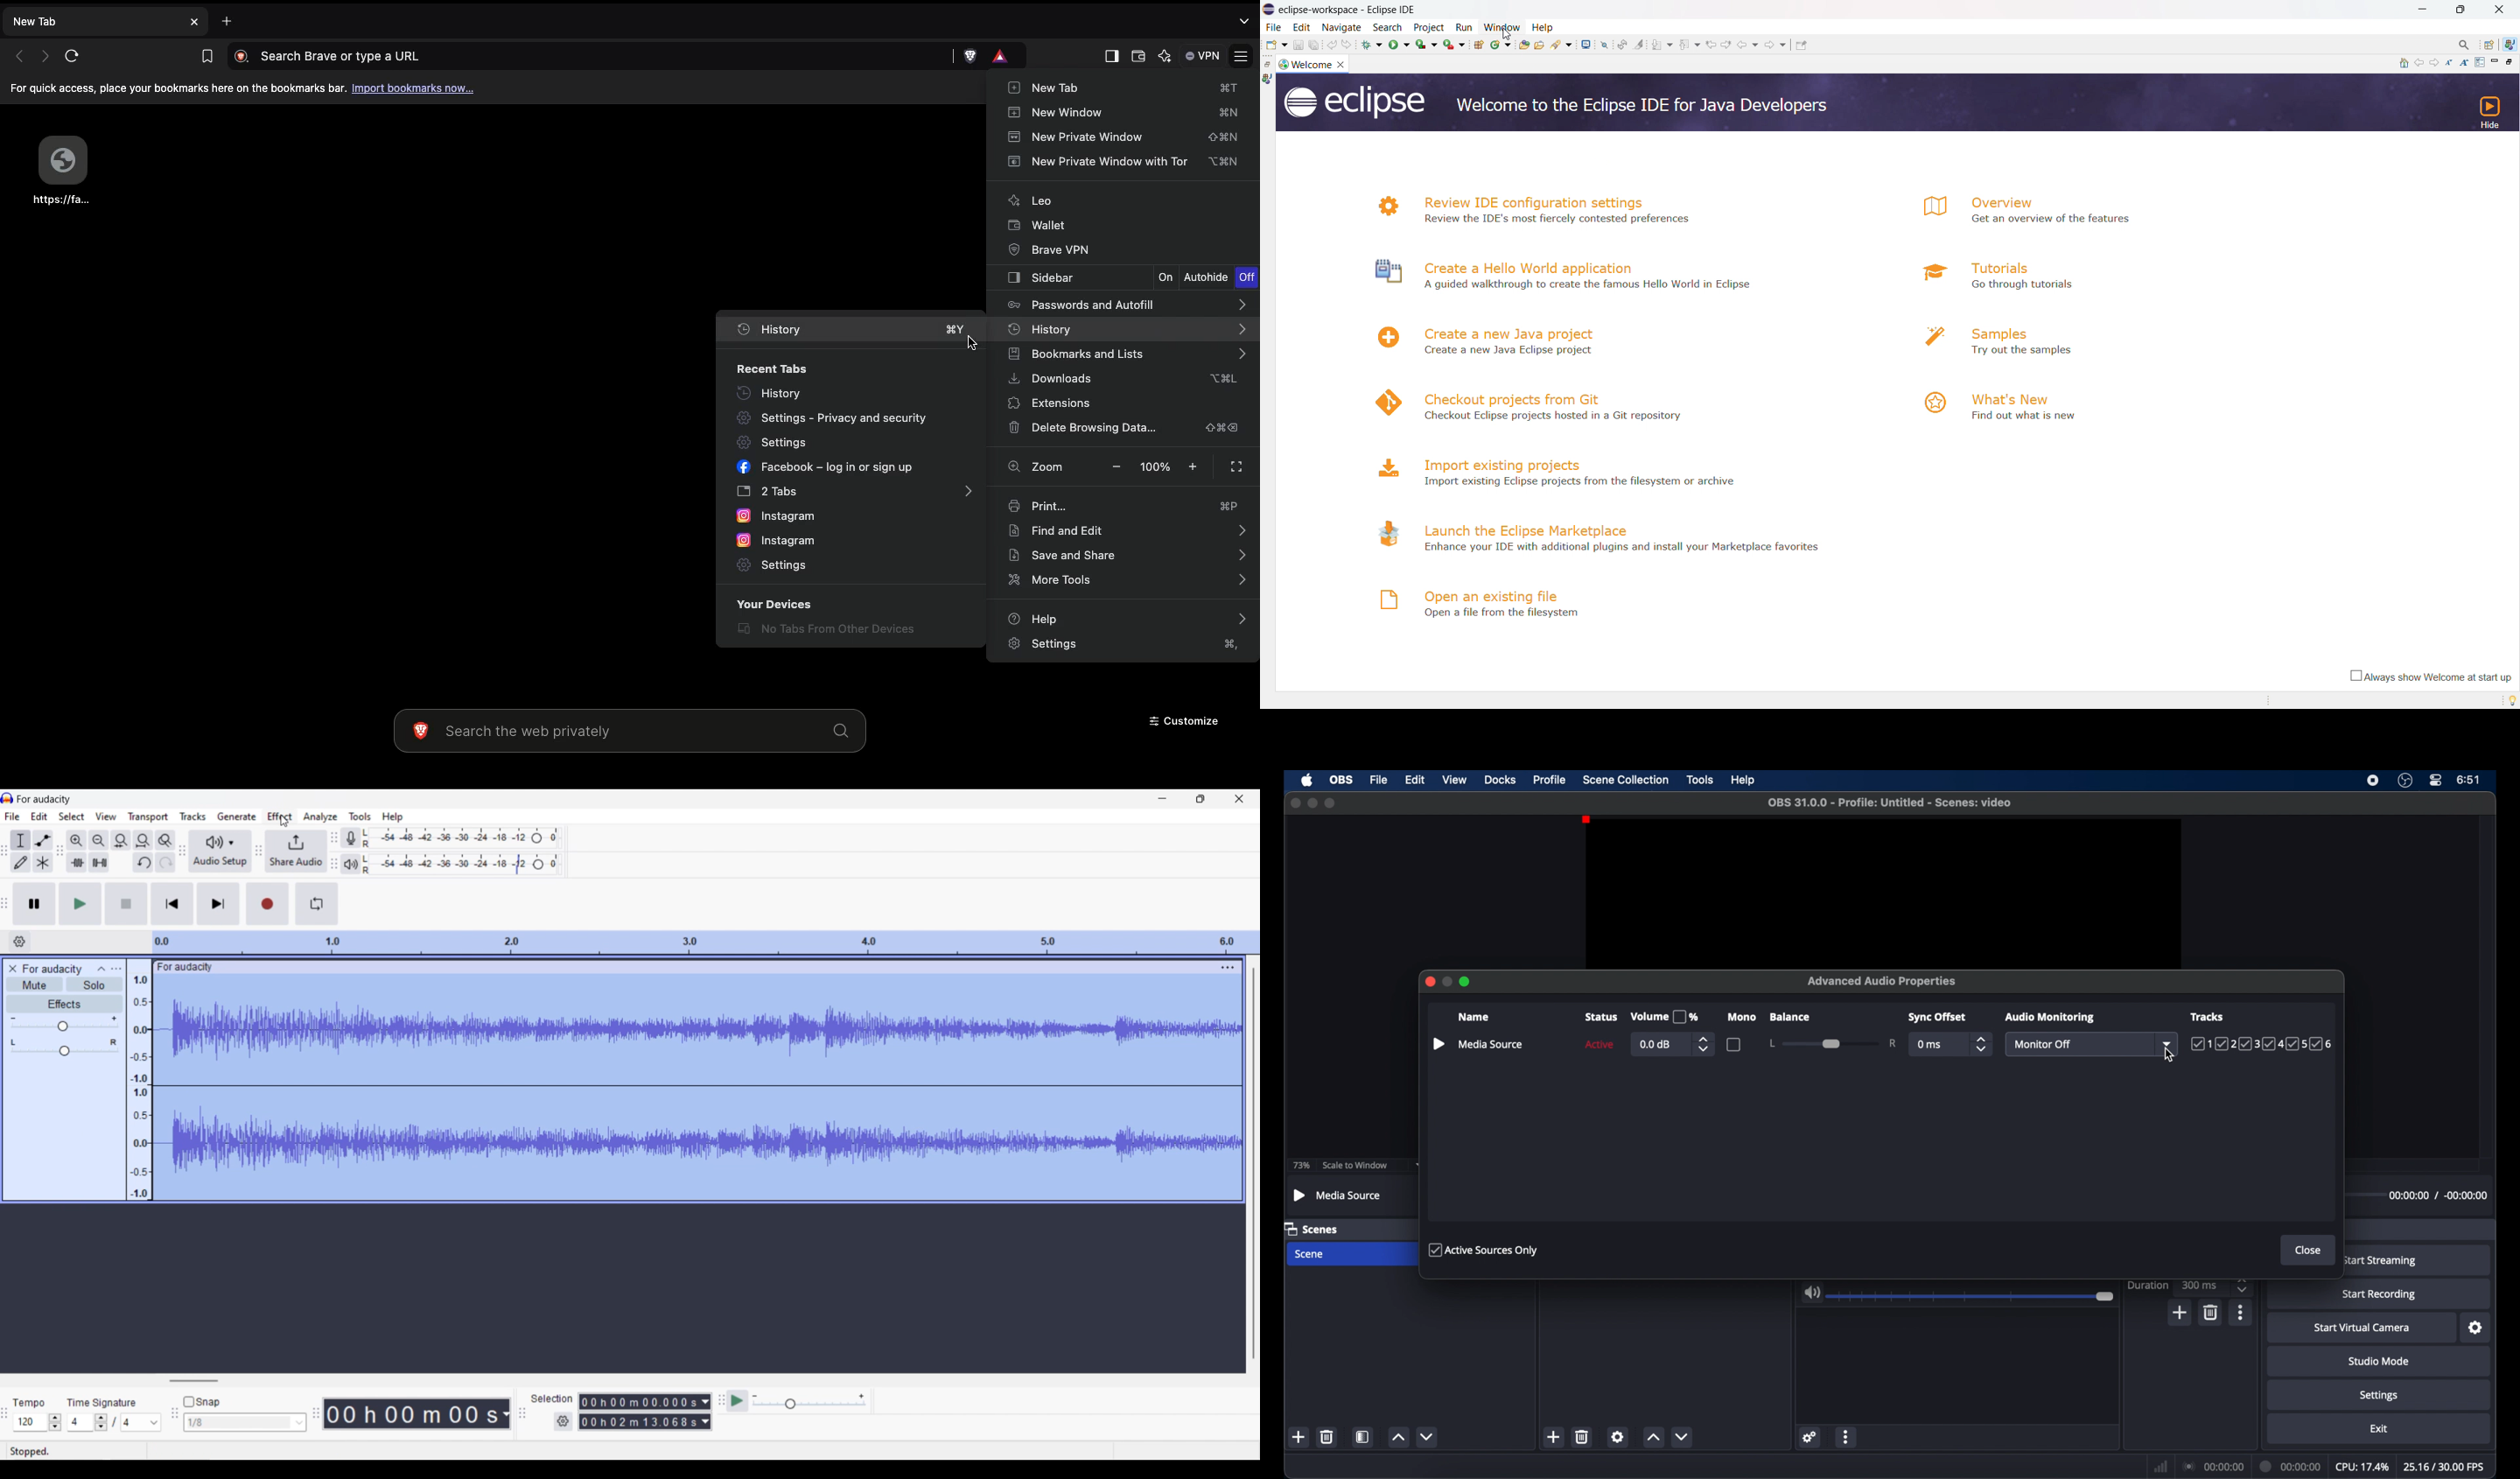 This screenshot has height=1484, width=2520. What do you see at coordinates (317, 903) in the screenshot?
I see `Enable looping` at bounding box center [317, 903].